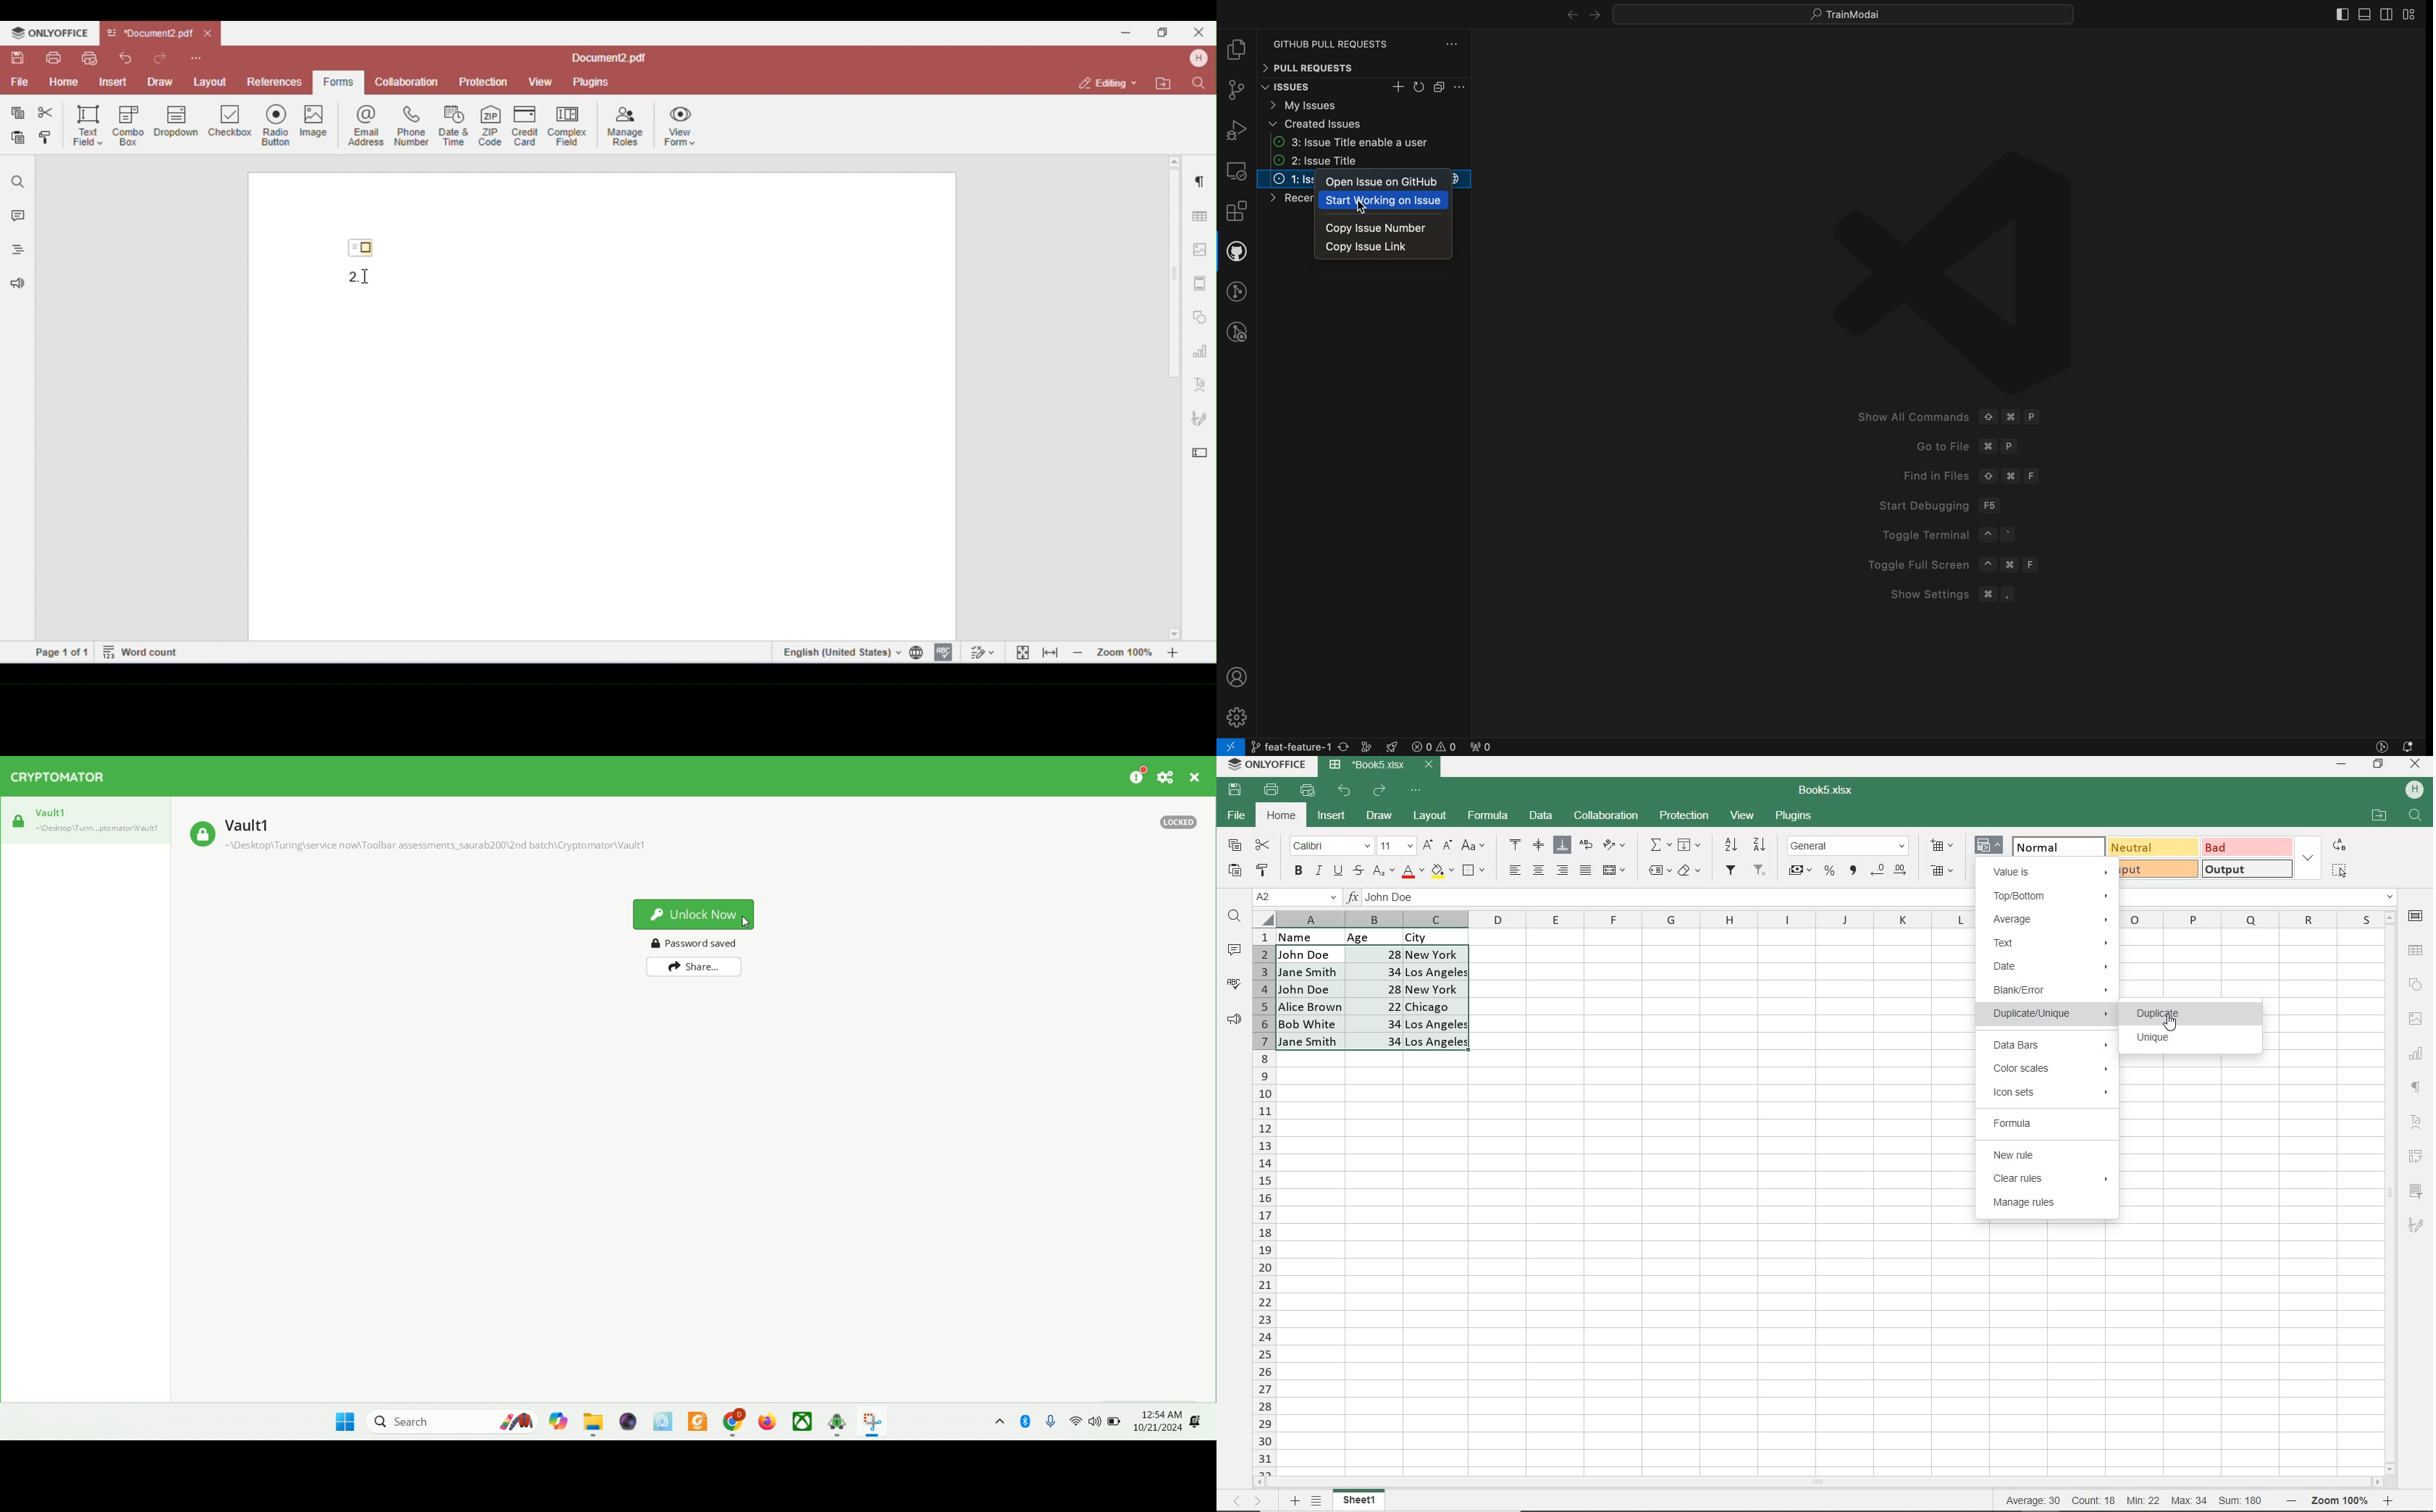  I want to click on MANAGE RULES, so click(2050, 1205).